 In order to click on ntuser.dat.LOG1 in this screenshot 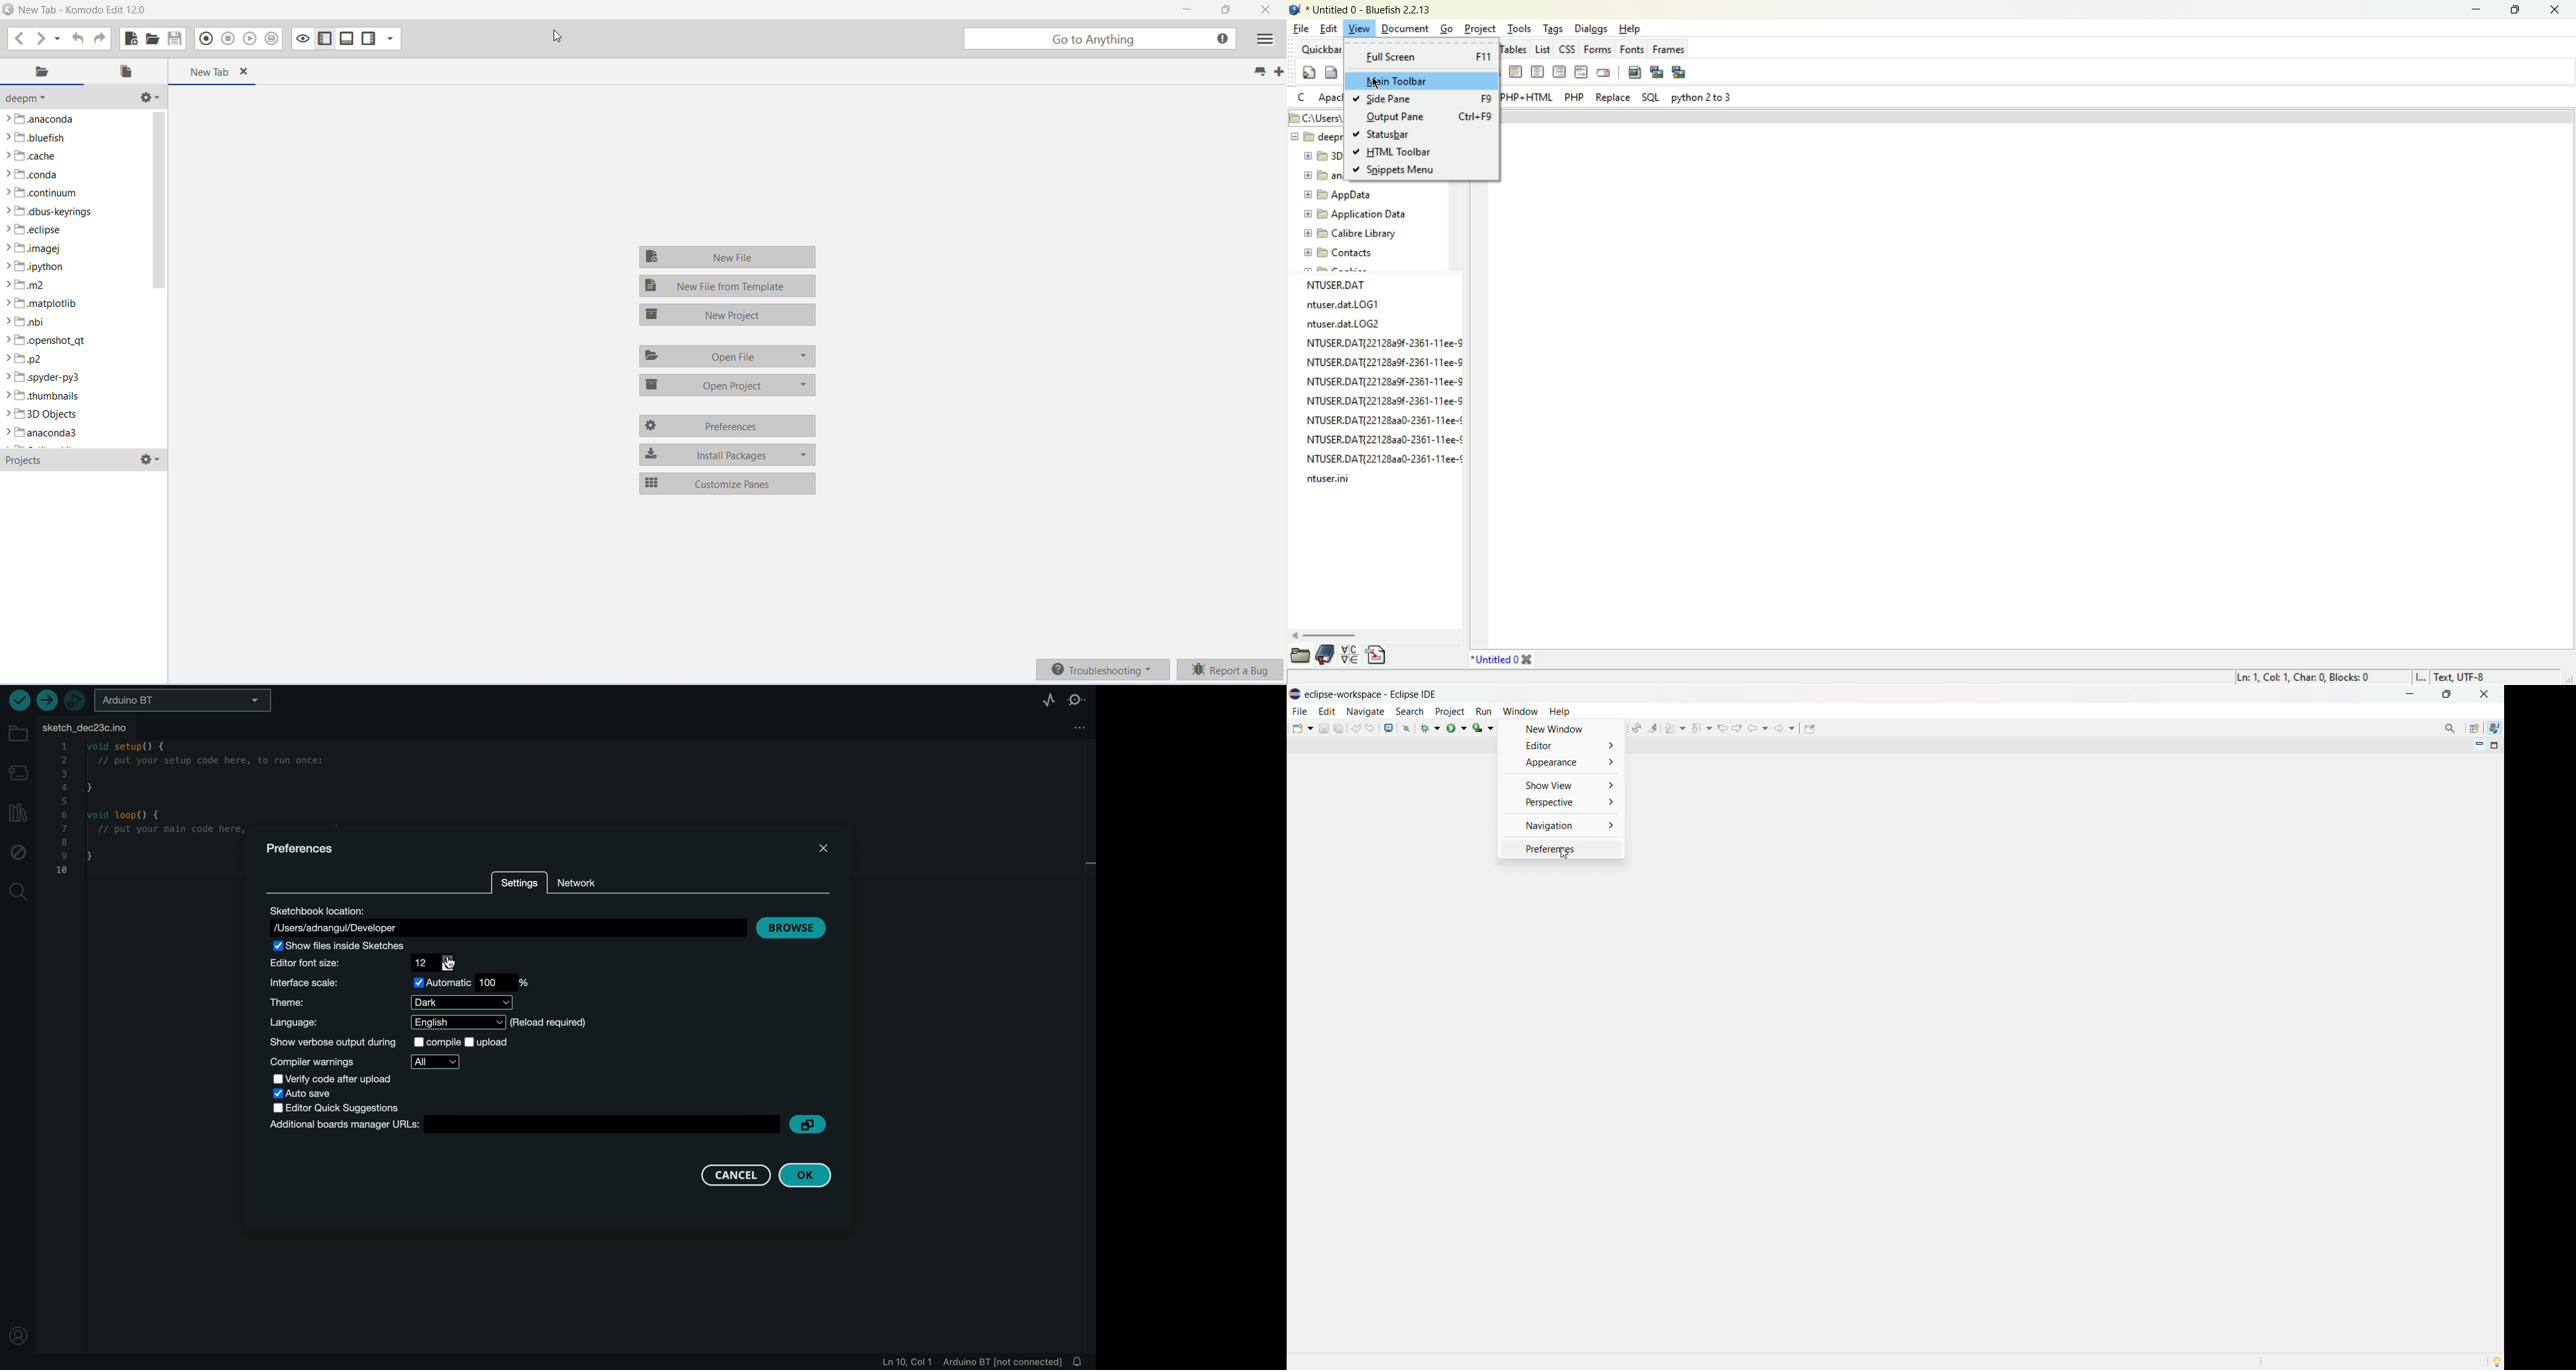, I will do `click(1343, 304)`.